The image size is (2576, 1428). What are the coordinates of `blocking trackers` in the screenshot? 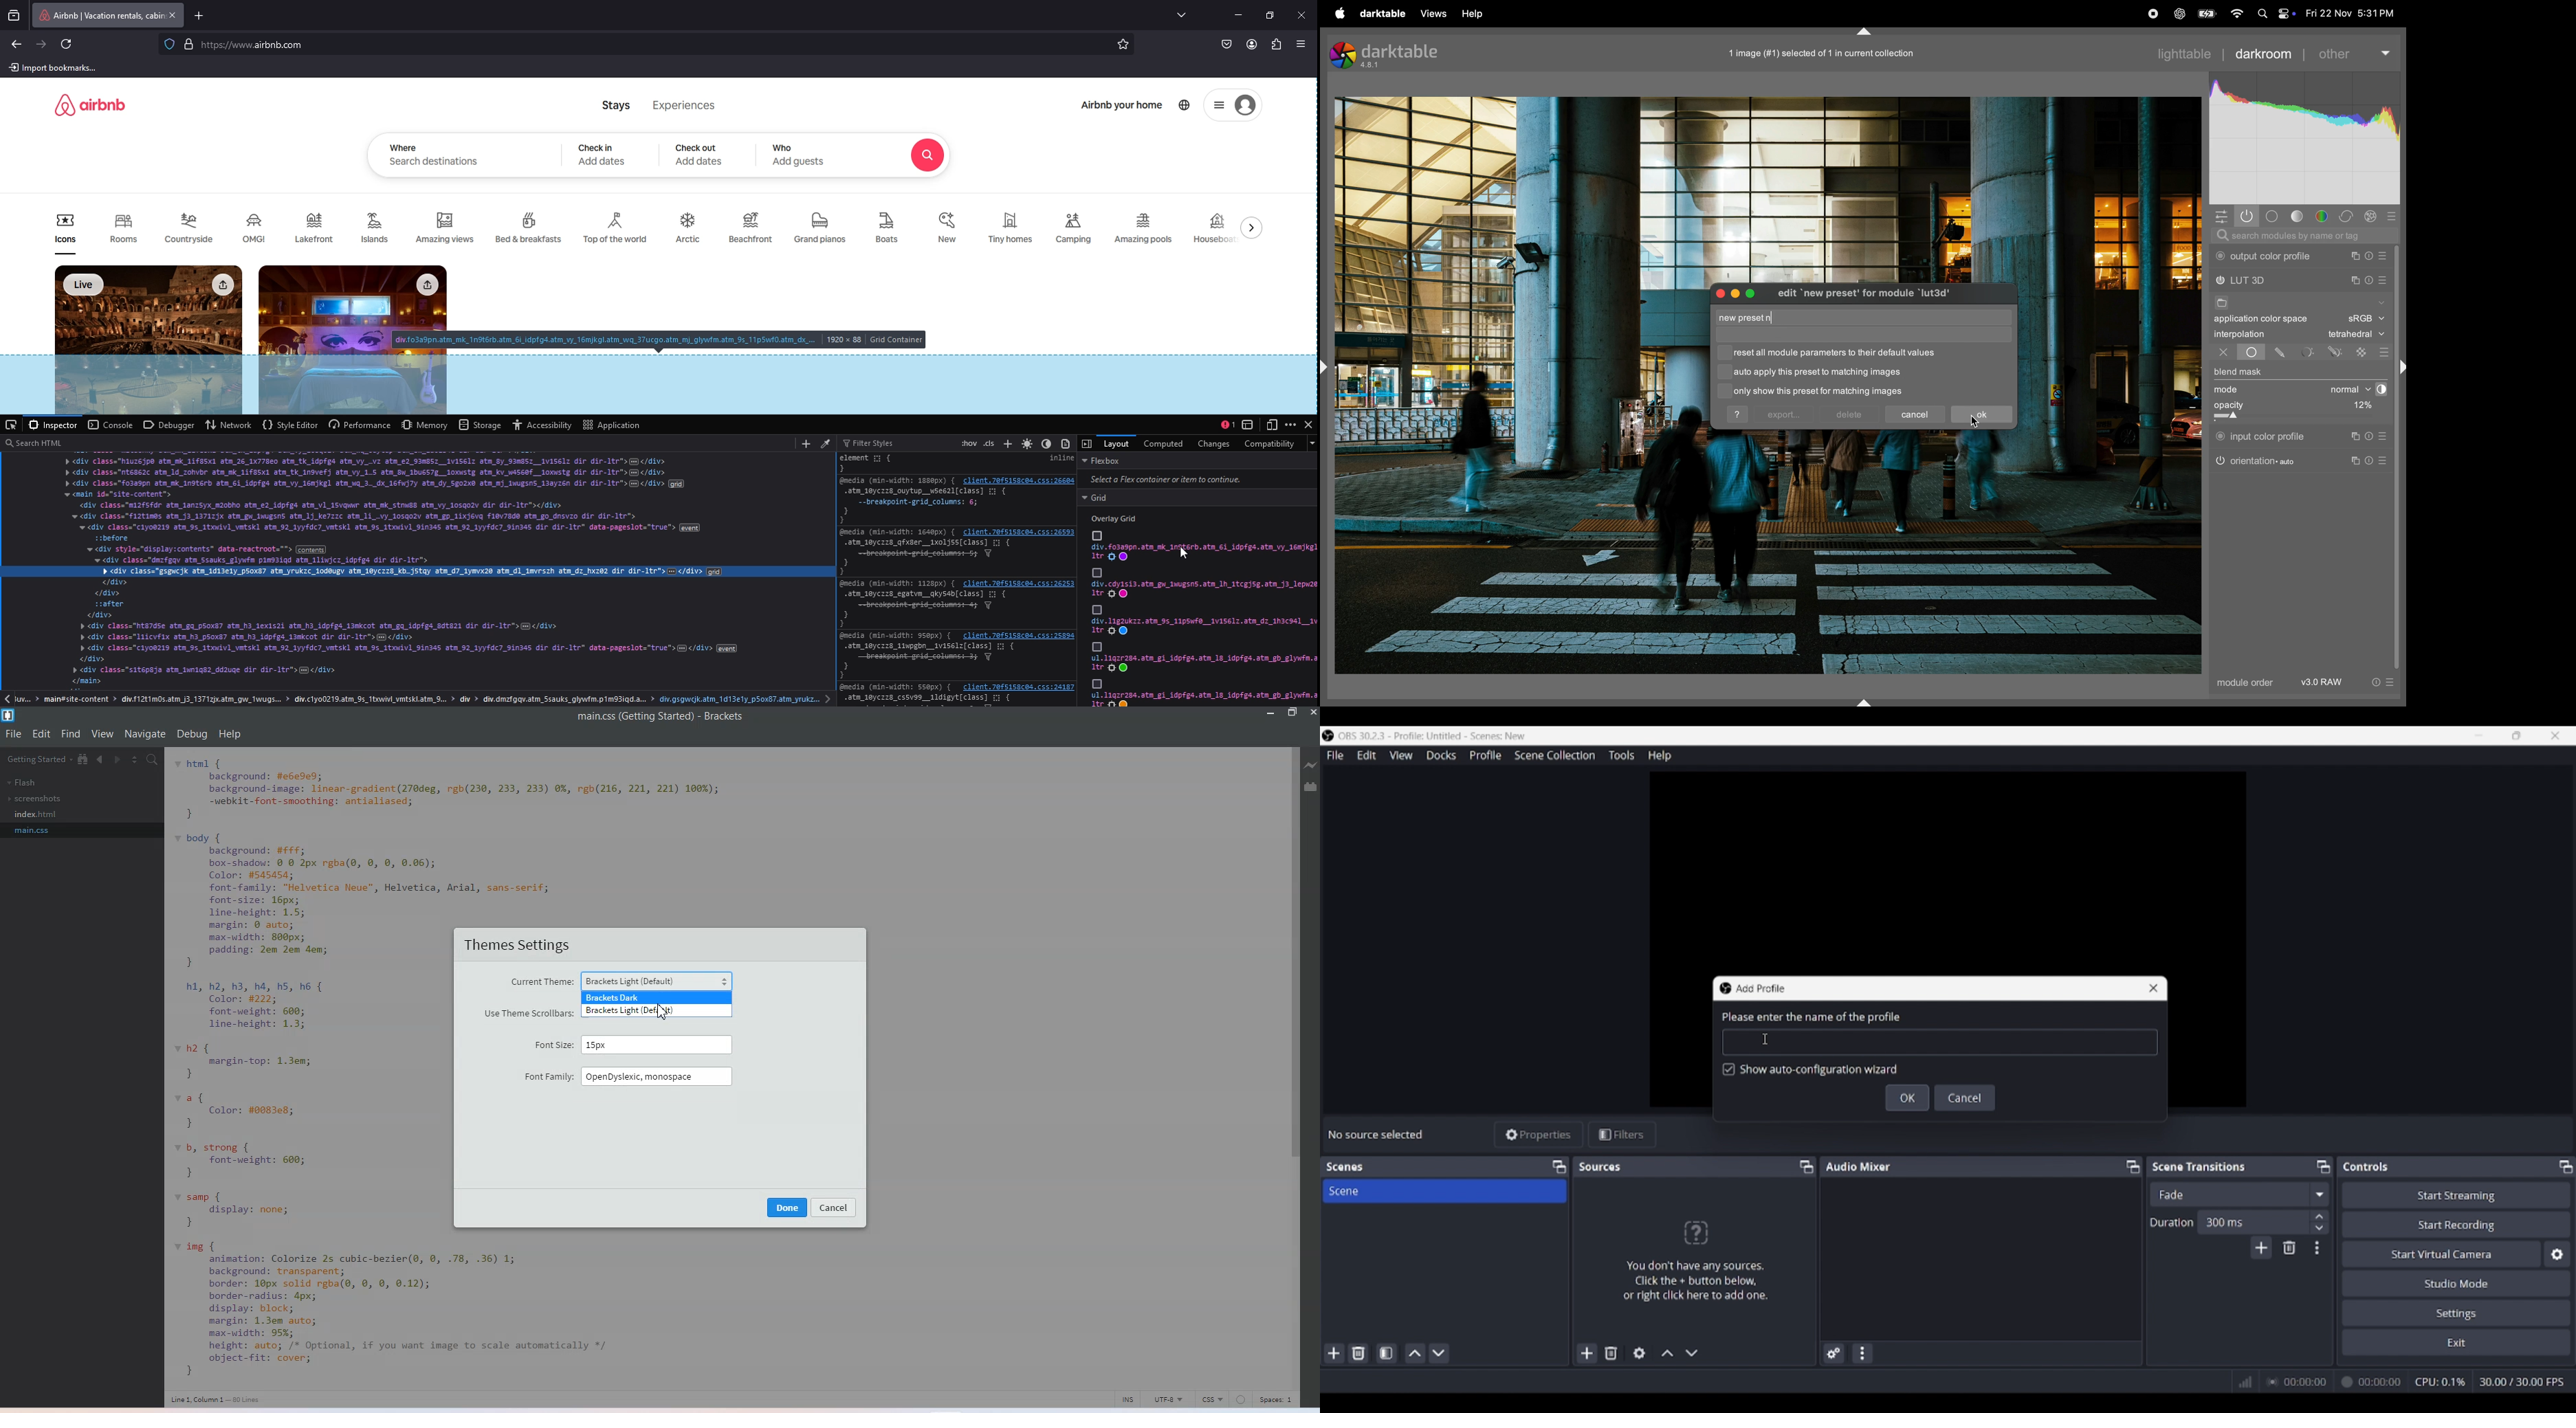 It's located at (169, 43).